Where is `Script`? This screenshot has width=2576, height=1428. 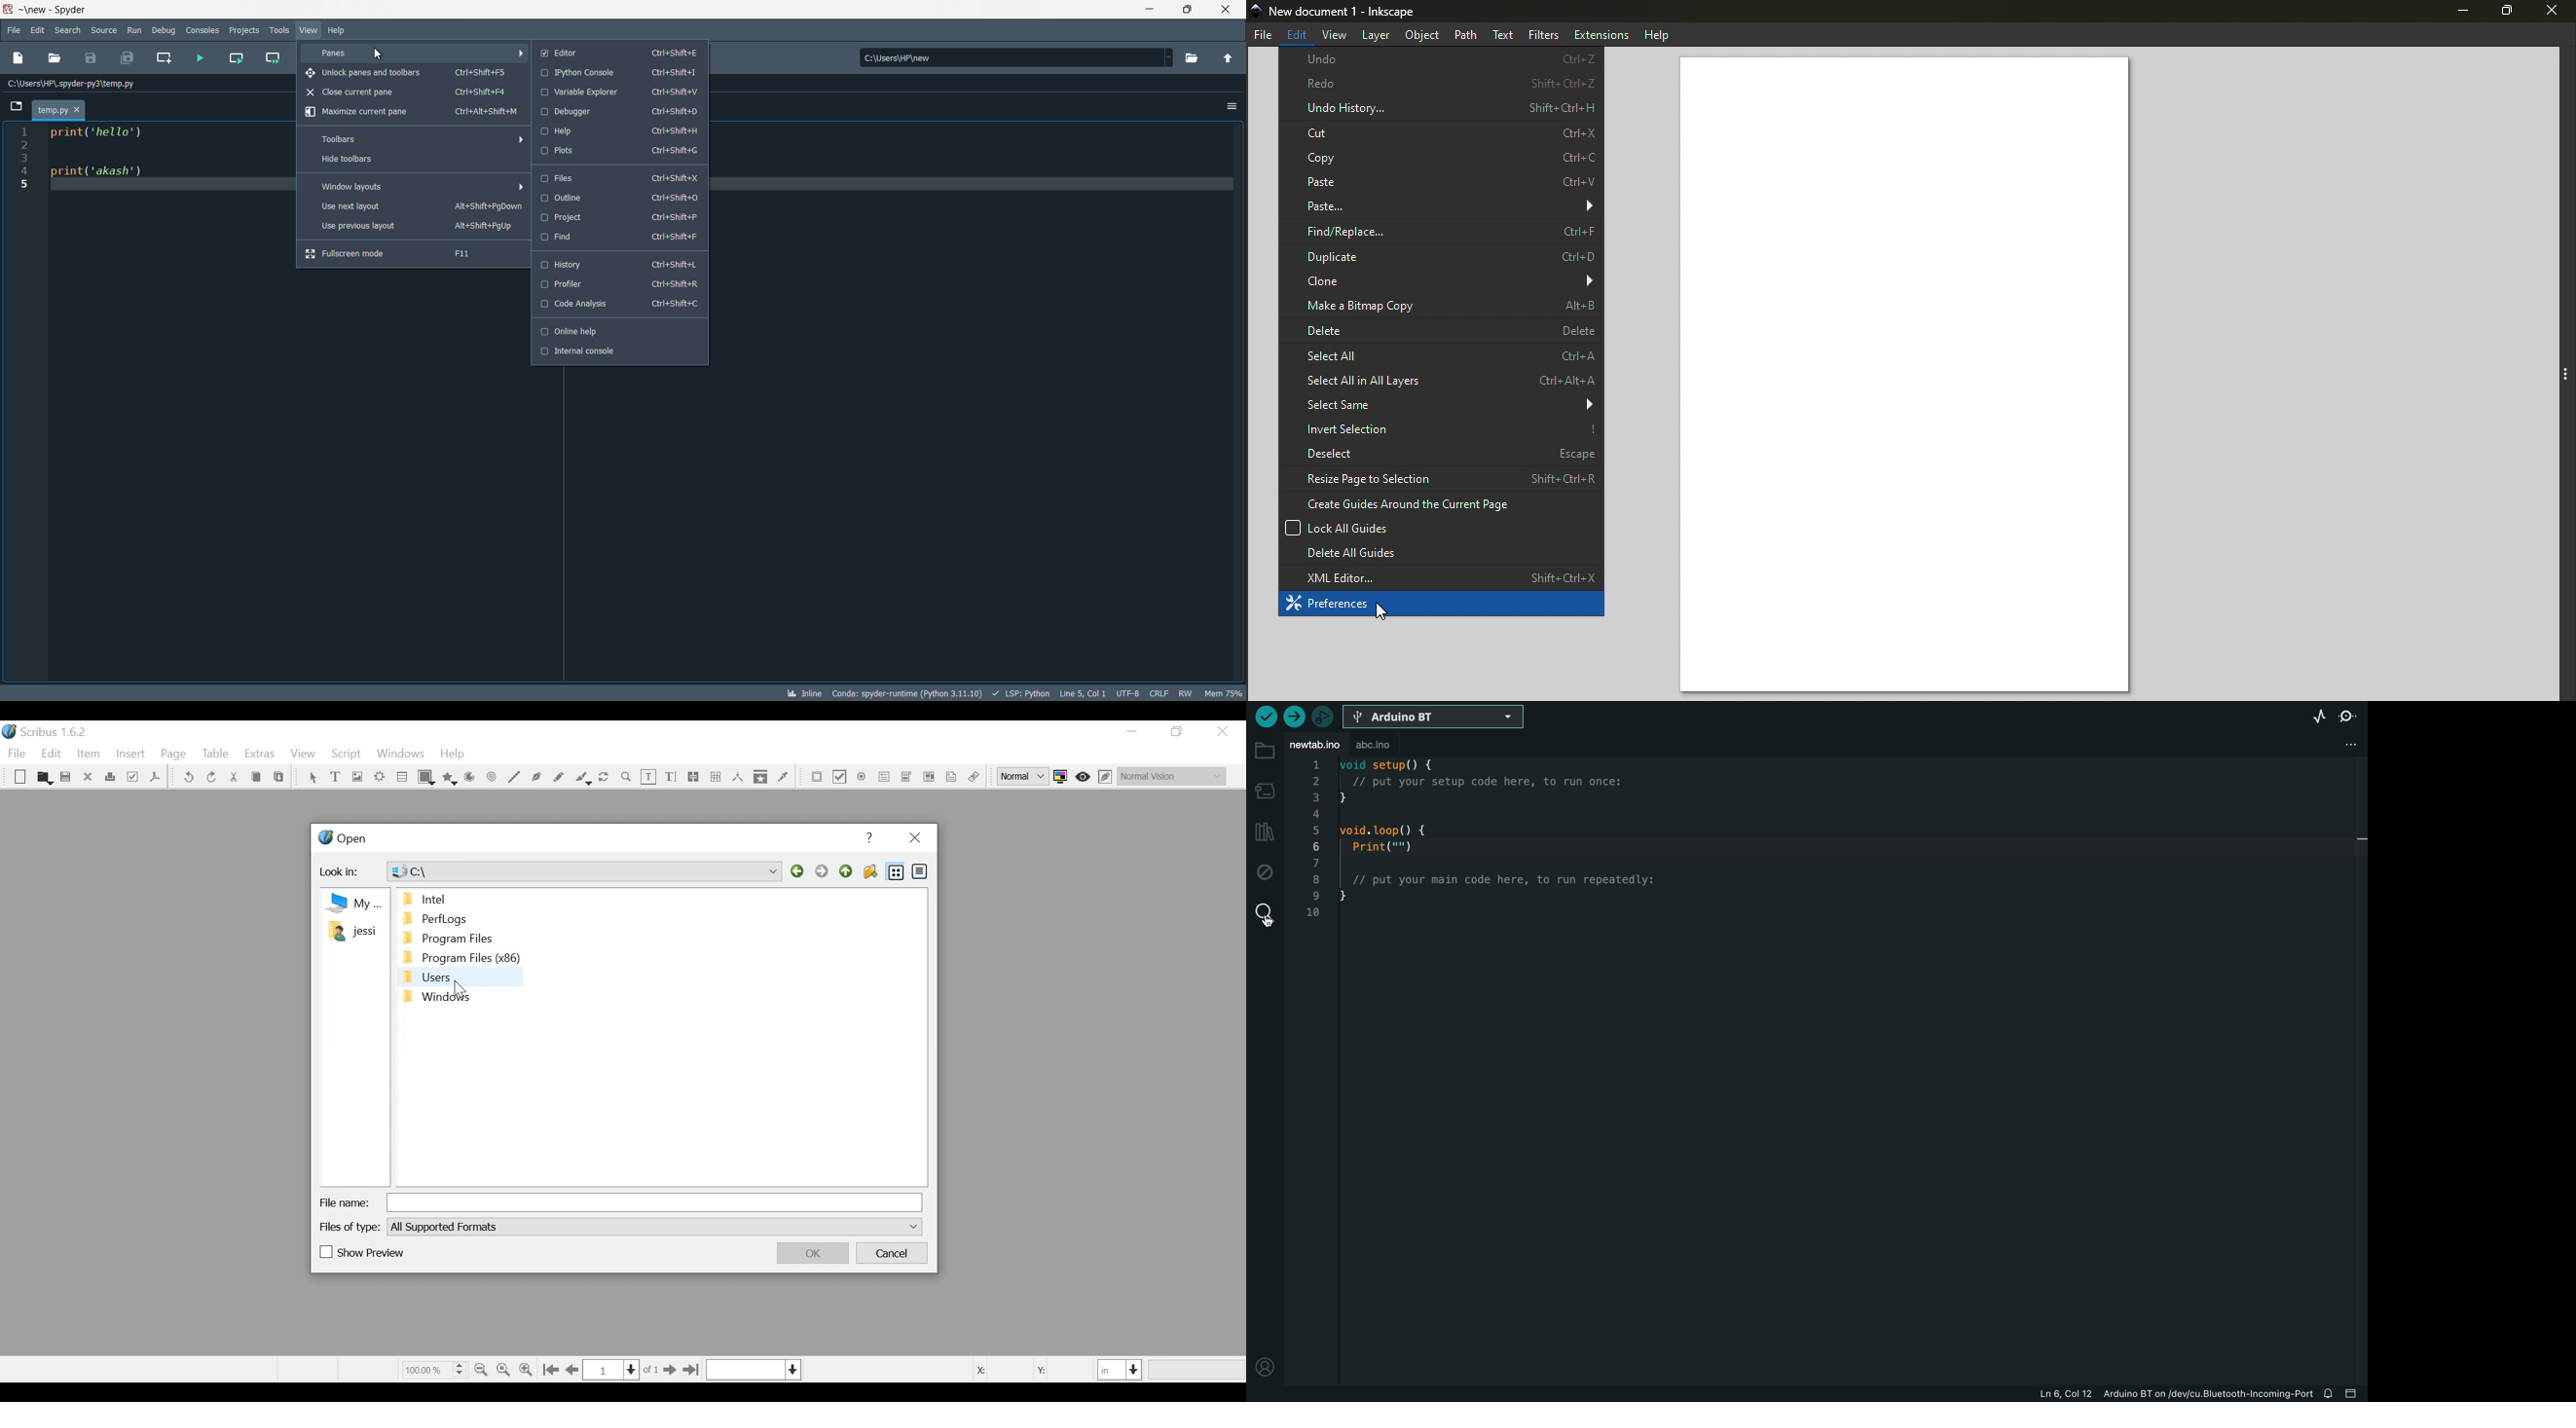
Script is located at coordinates (347, 754).